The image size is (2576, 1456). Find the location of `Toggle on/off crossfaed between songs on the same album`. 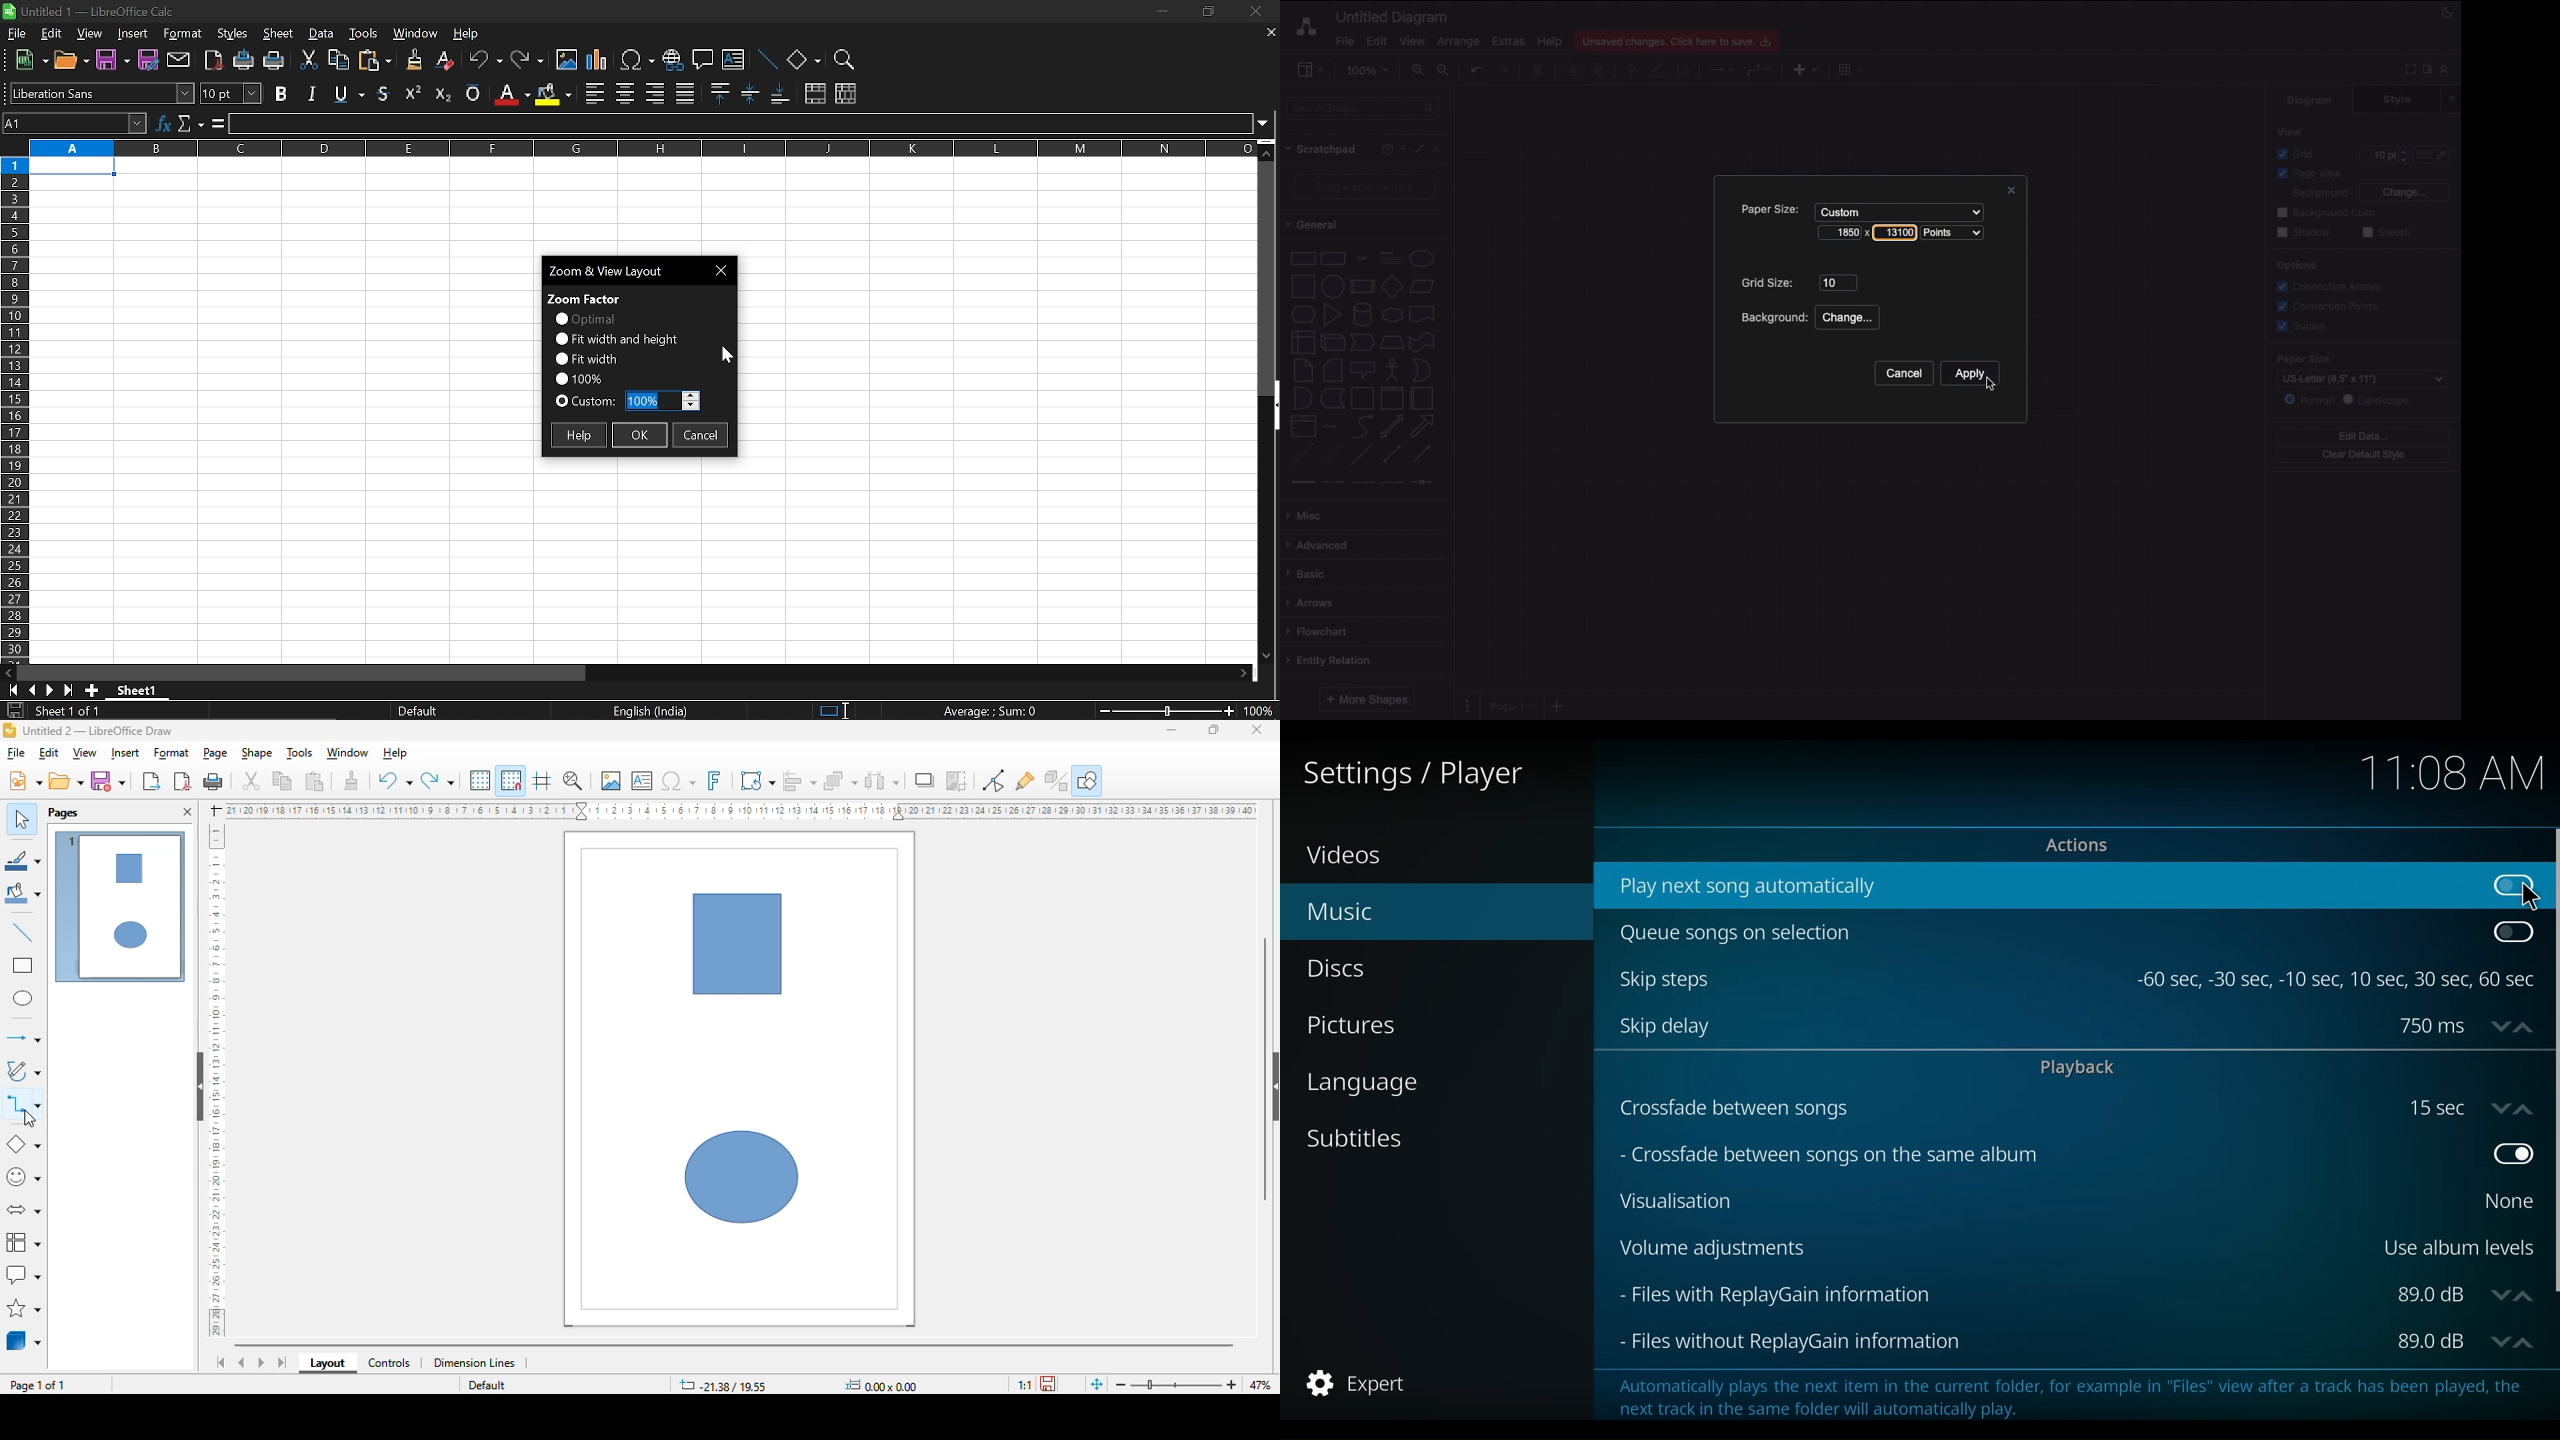

Toggle on/off crossfaed between songs on the same album is located at coordinates (2510, 1155).